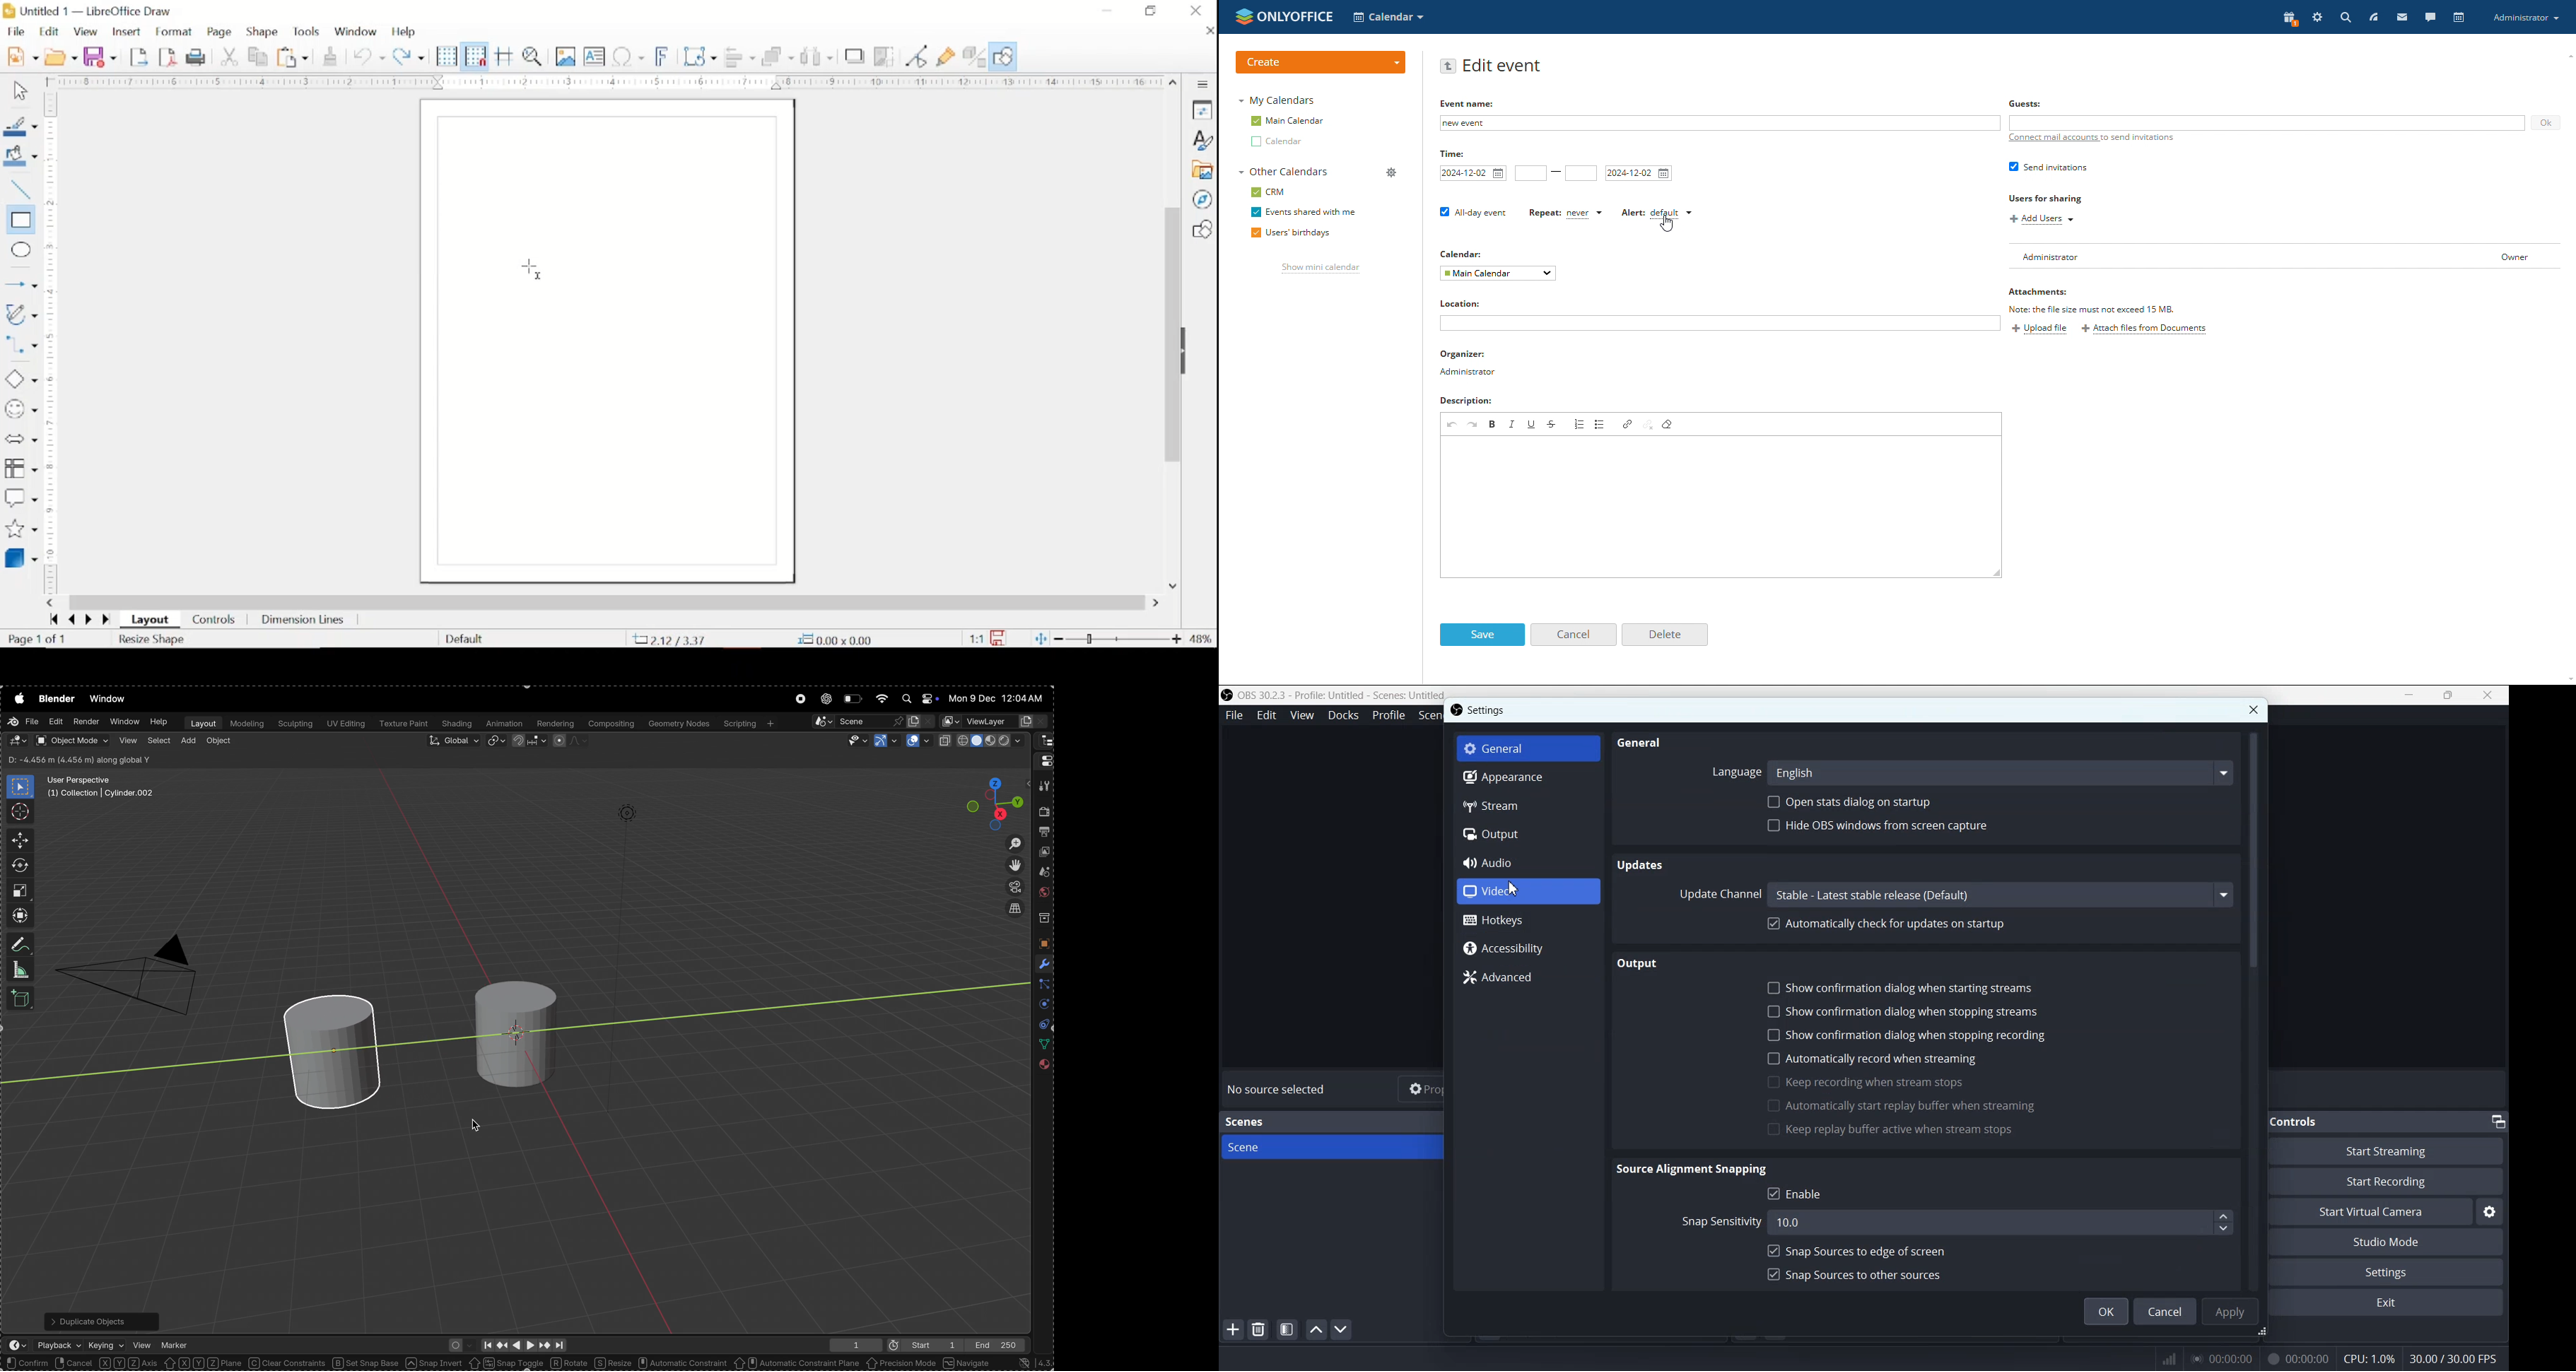 This screenshot has width=2576, height=1372. What do you see at coordinates (2395, 1272) in the screenshot?
I see `Settings` at bounding box center [2395, 1272].